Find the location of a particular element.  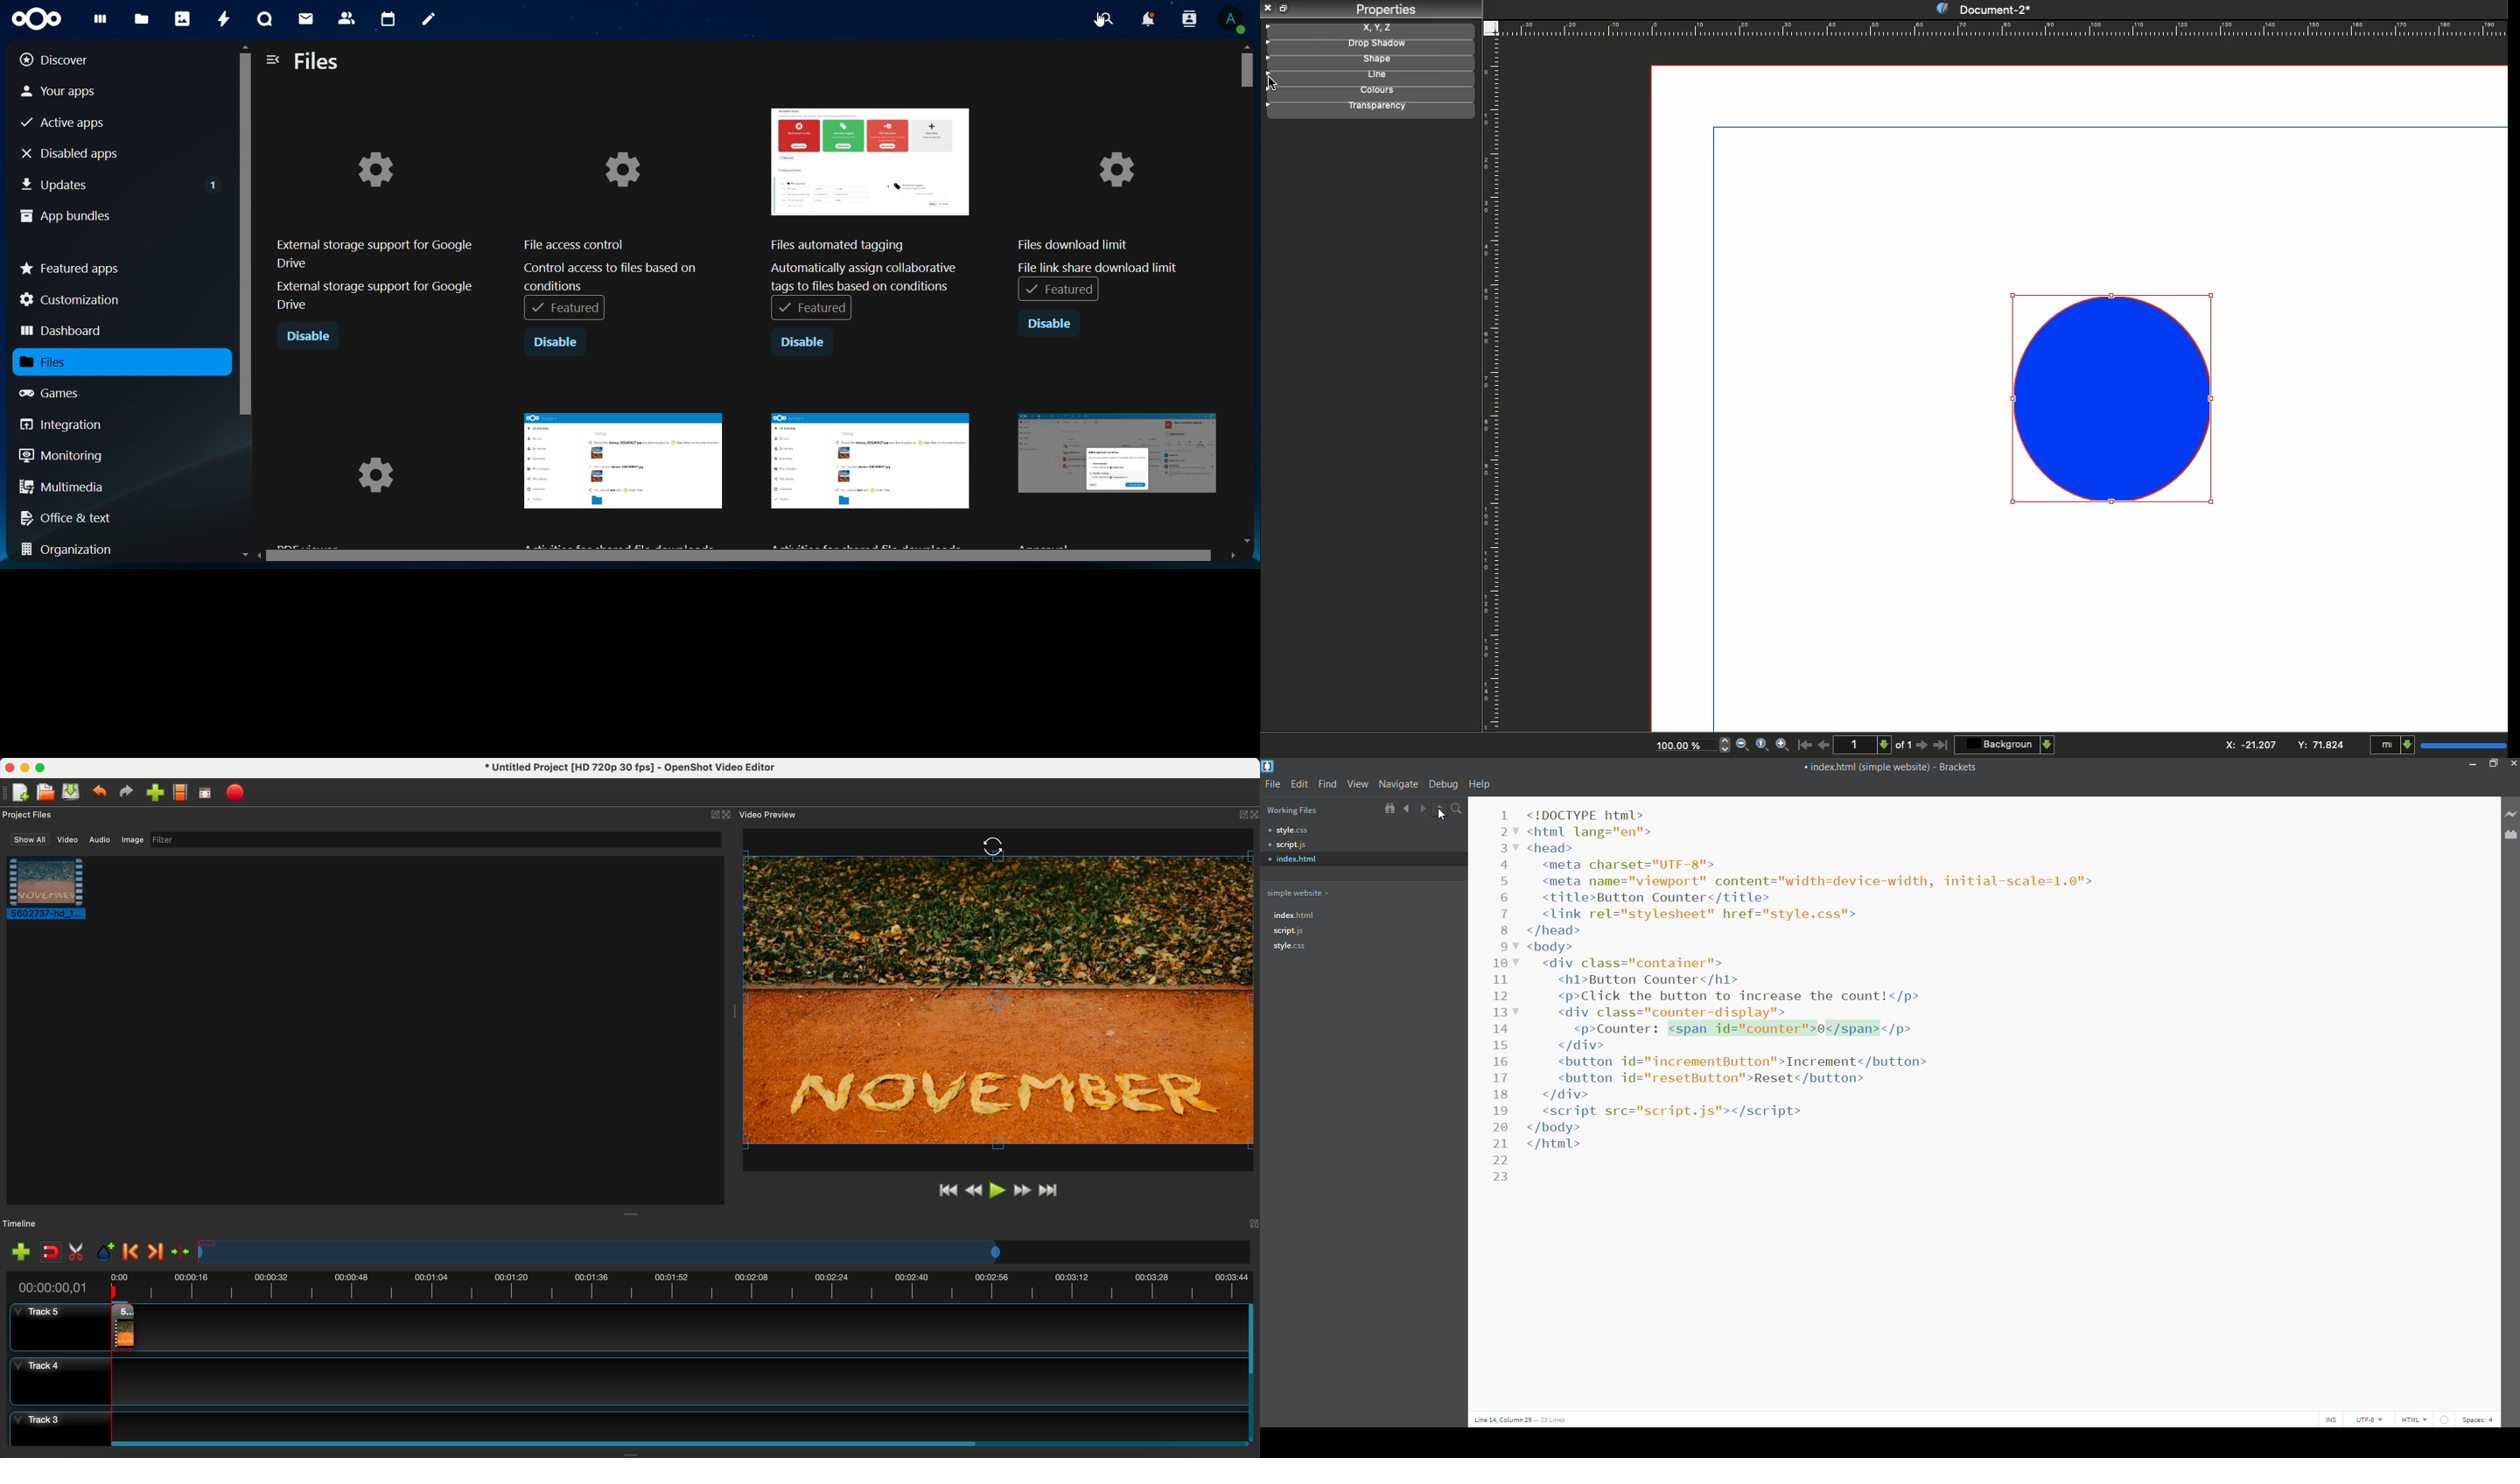

disable is located at coordinates (310, 338).